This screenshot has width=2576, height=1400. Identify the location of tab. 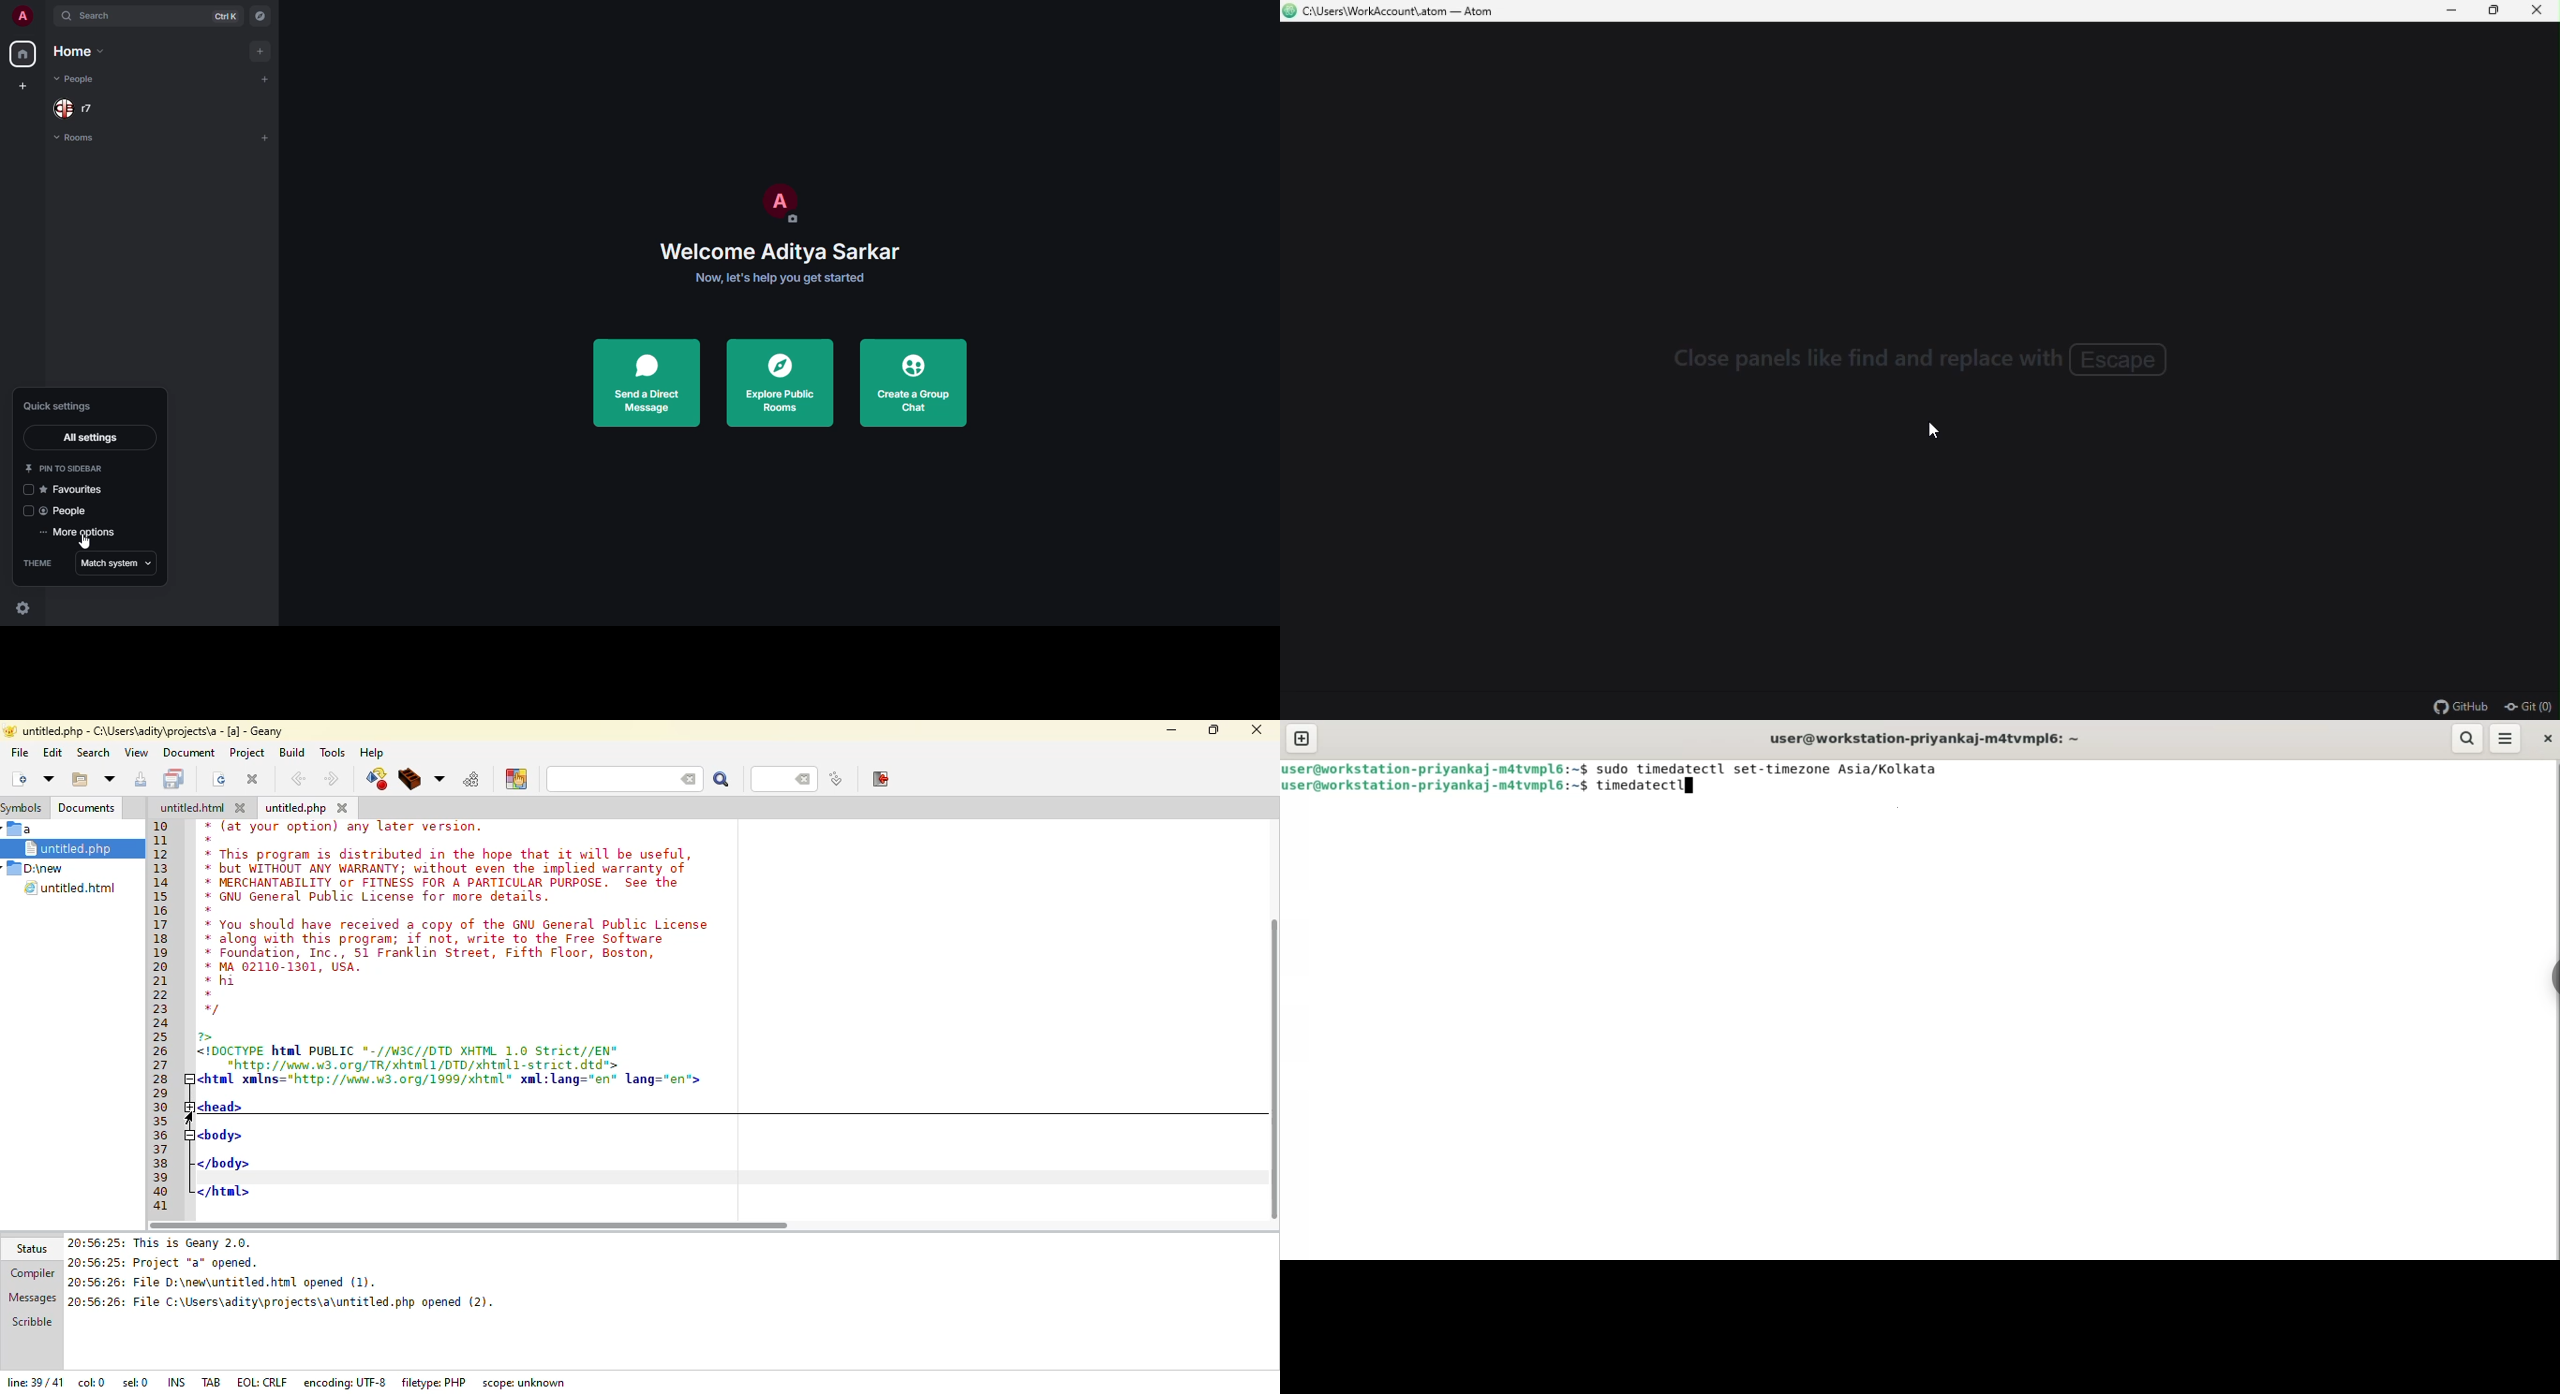
(213, 1382).